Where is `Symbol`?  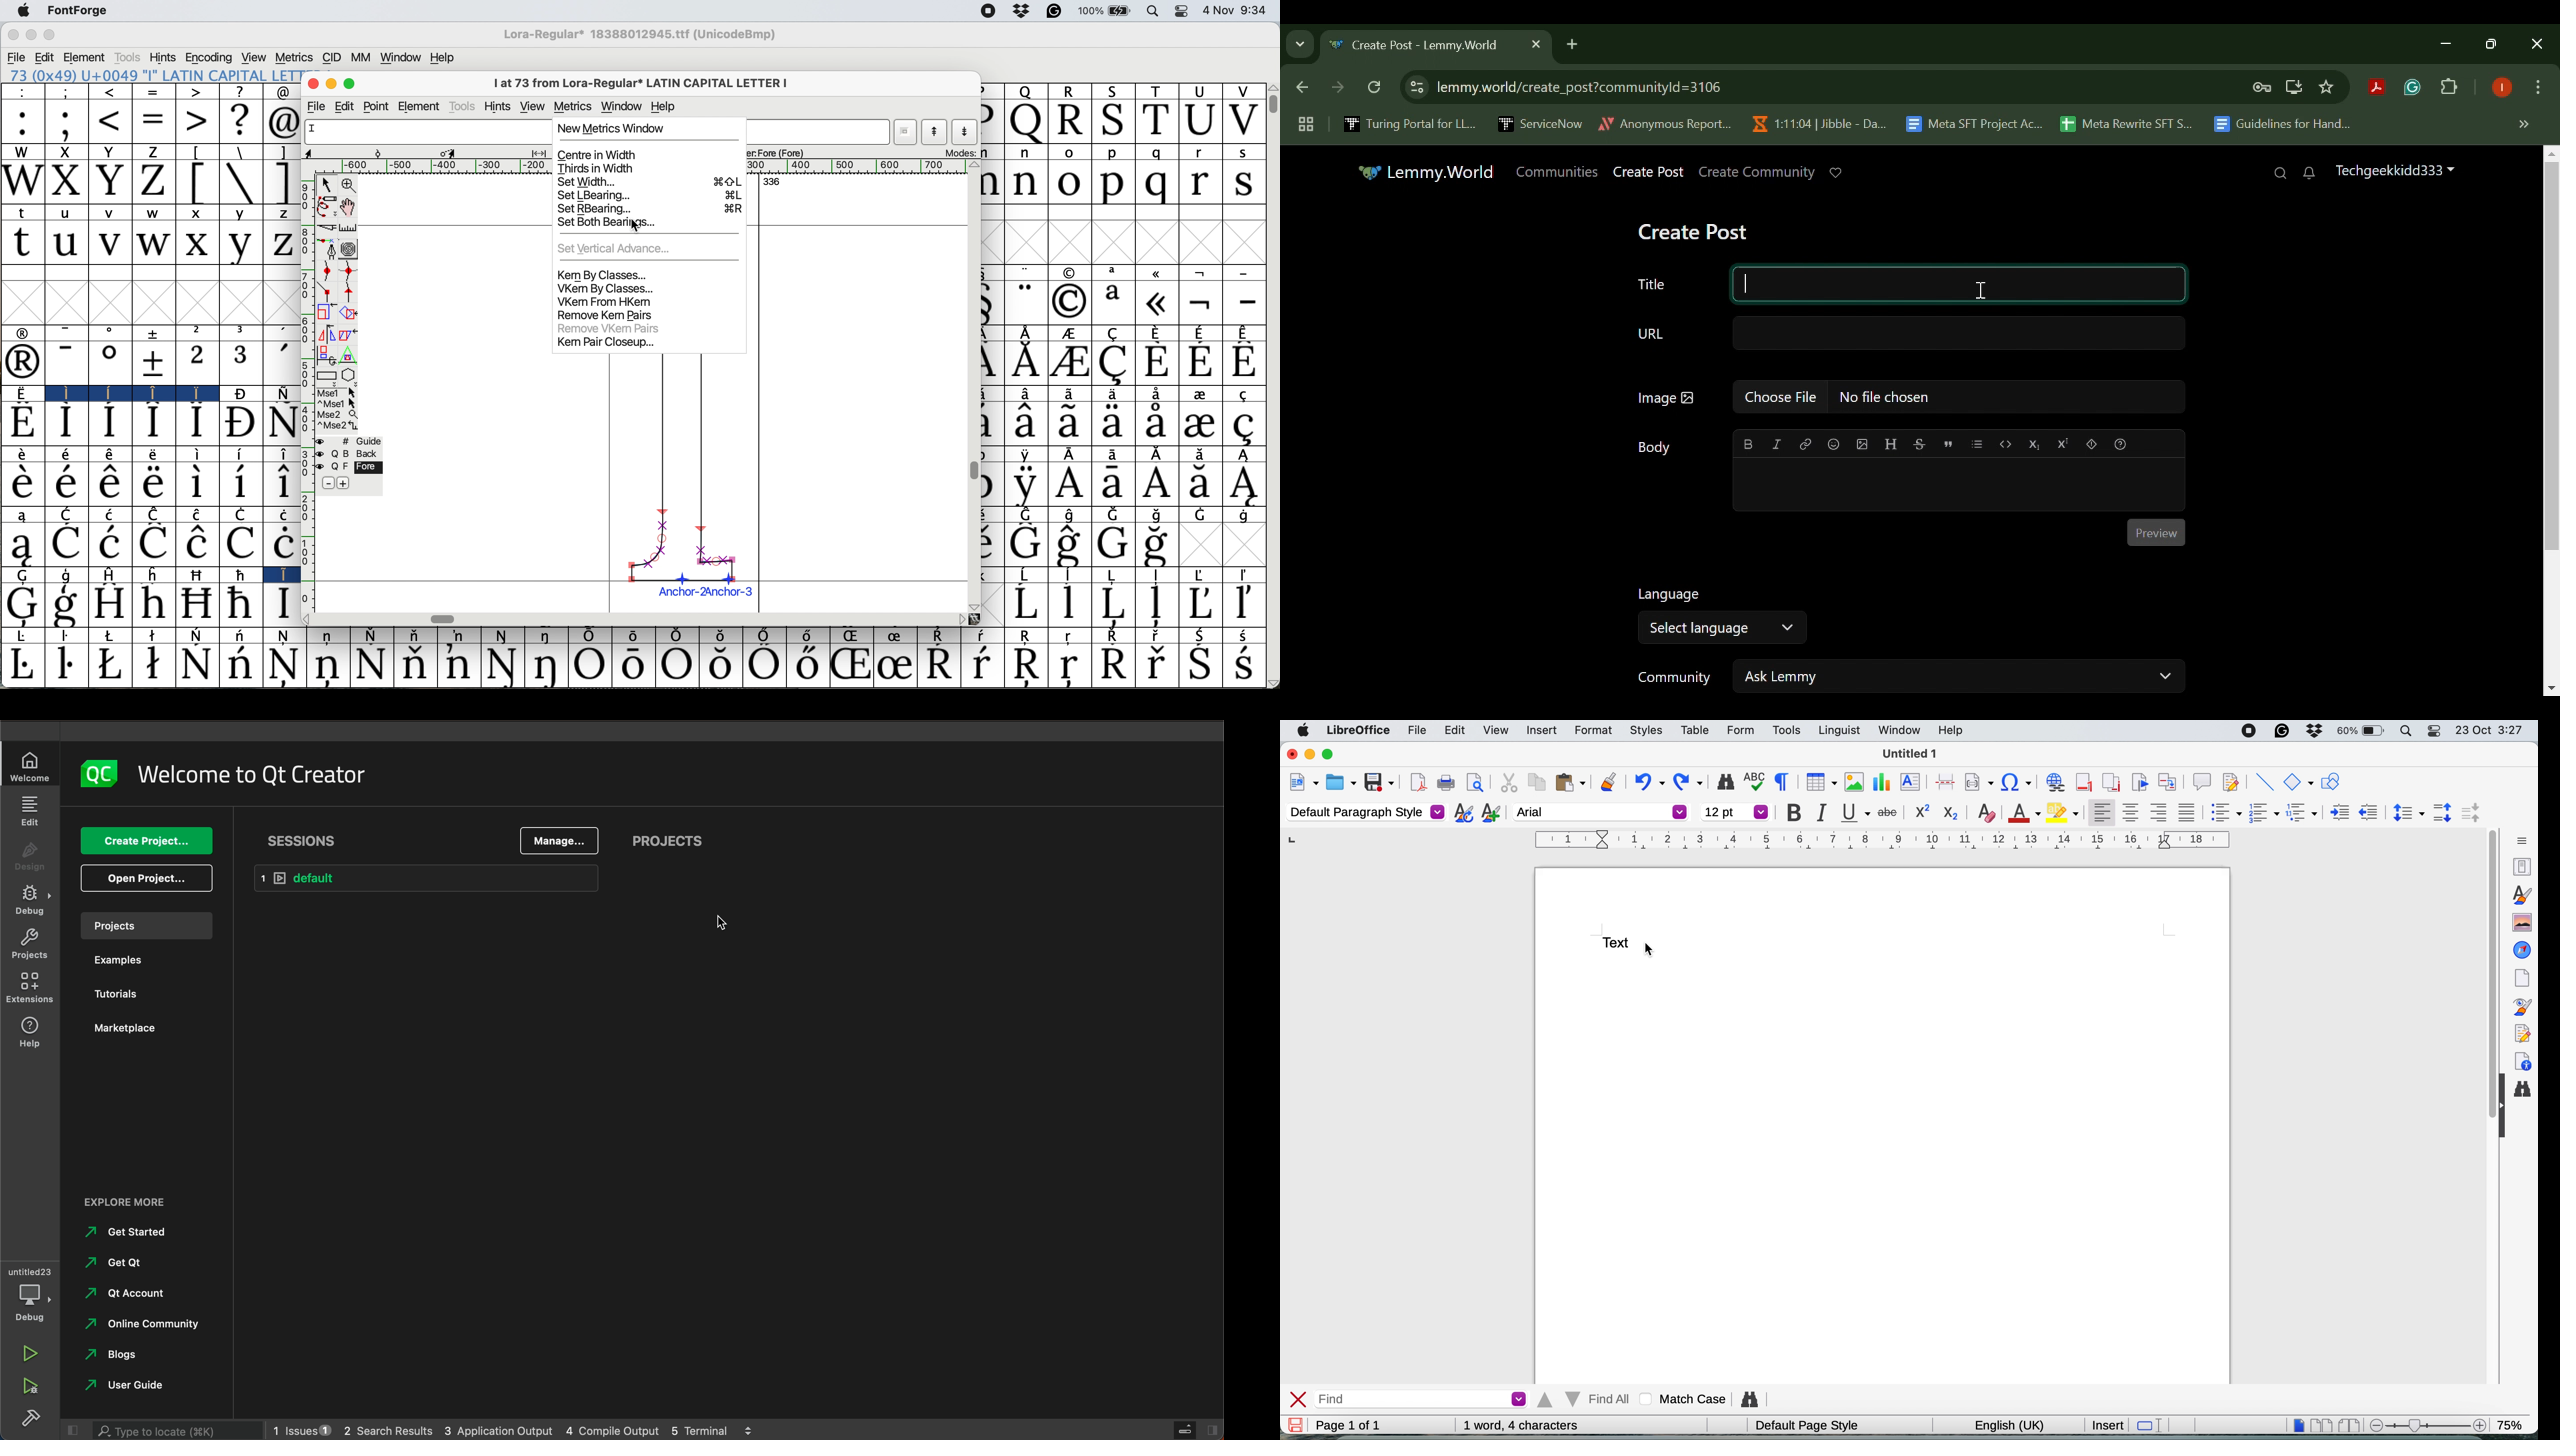
Symbol is located at coordinates (1245, 484).